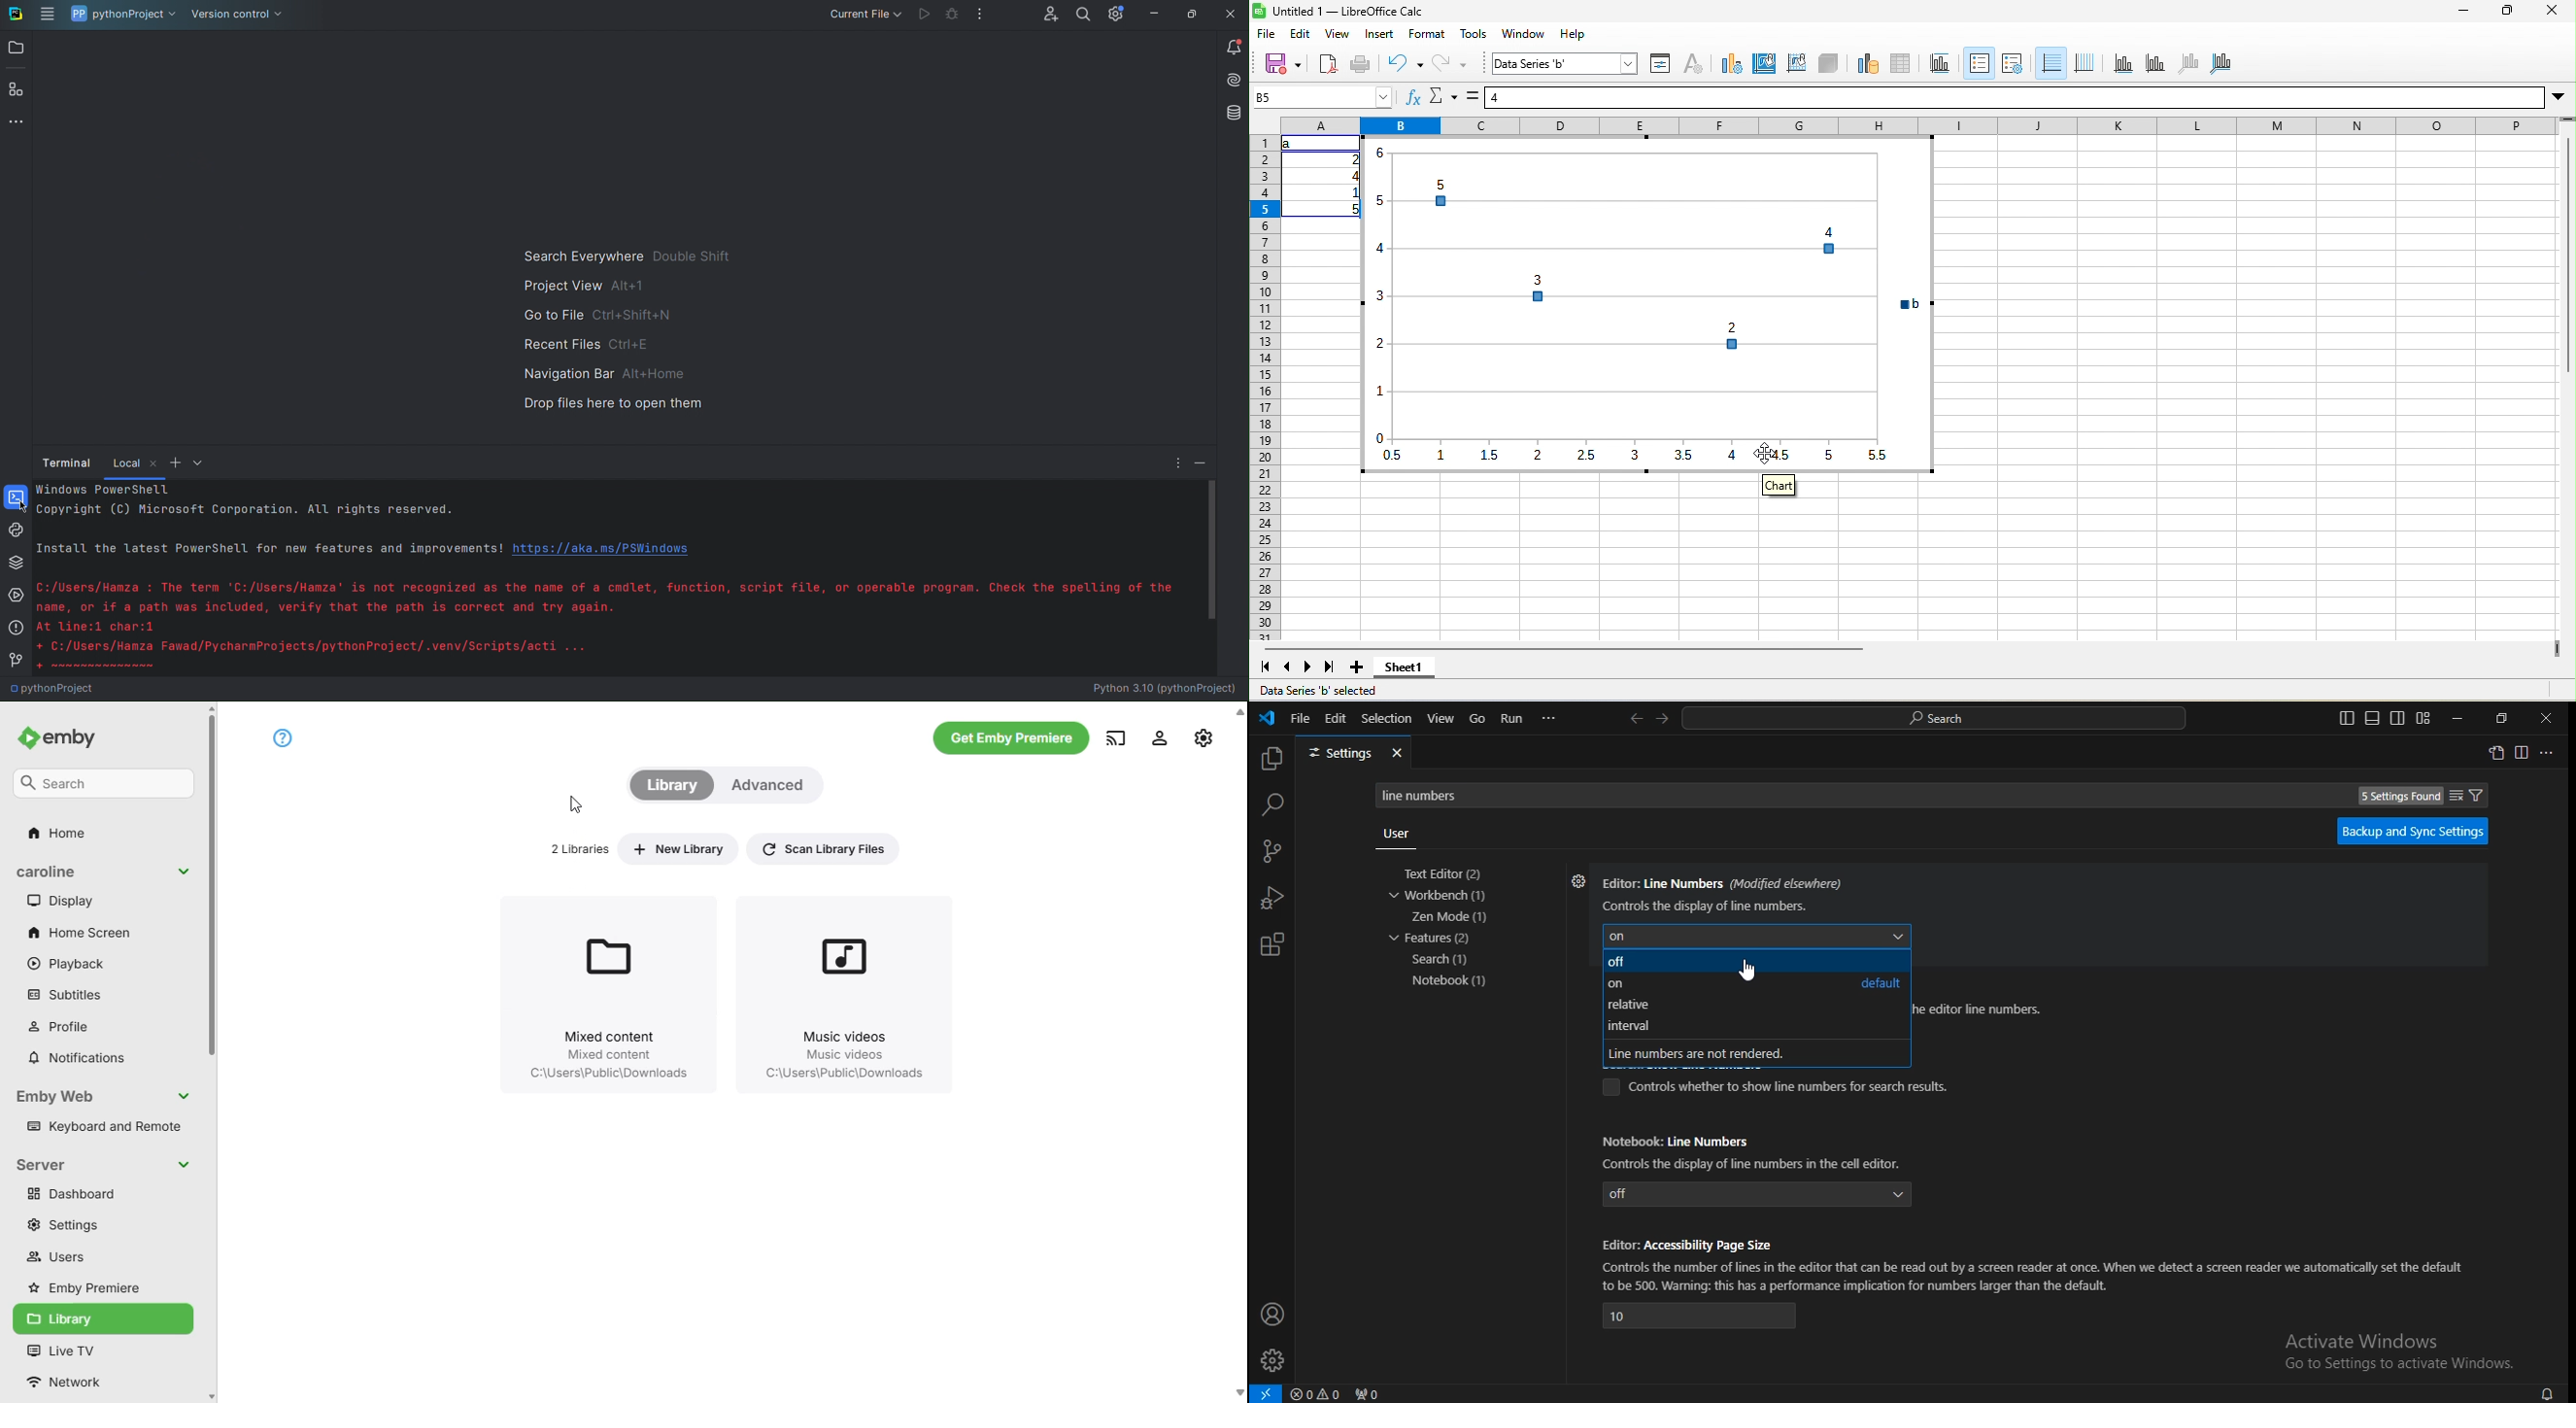  What do you see at coordinates (2455, 719) in the screenshot?
I see `minimize` at bounding box center [2455, 719].